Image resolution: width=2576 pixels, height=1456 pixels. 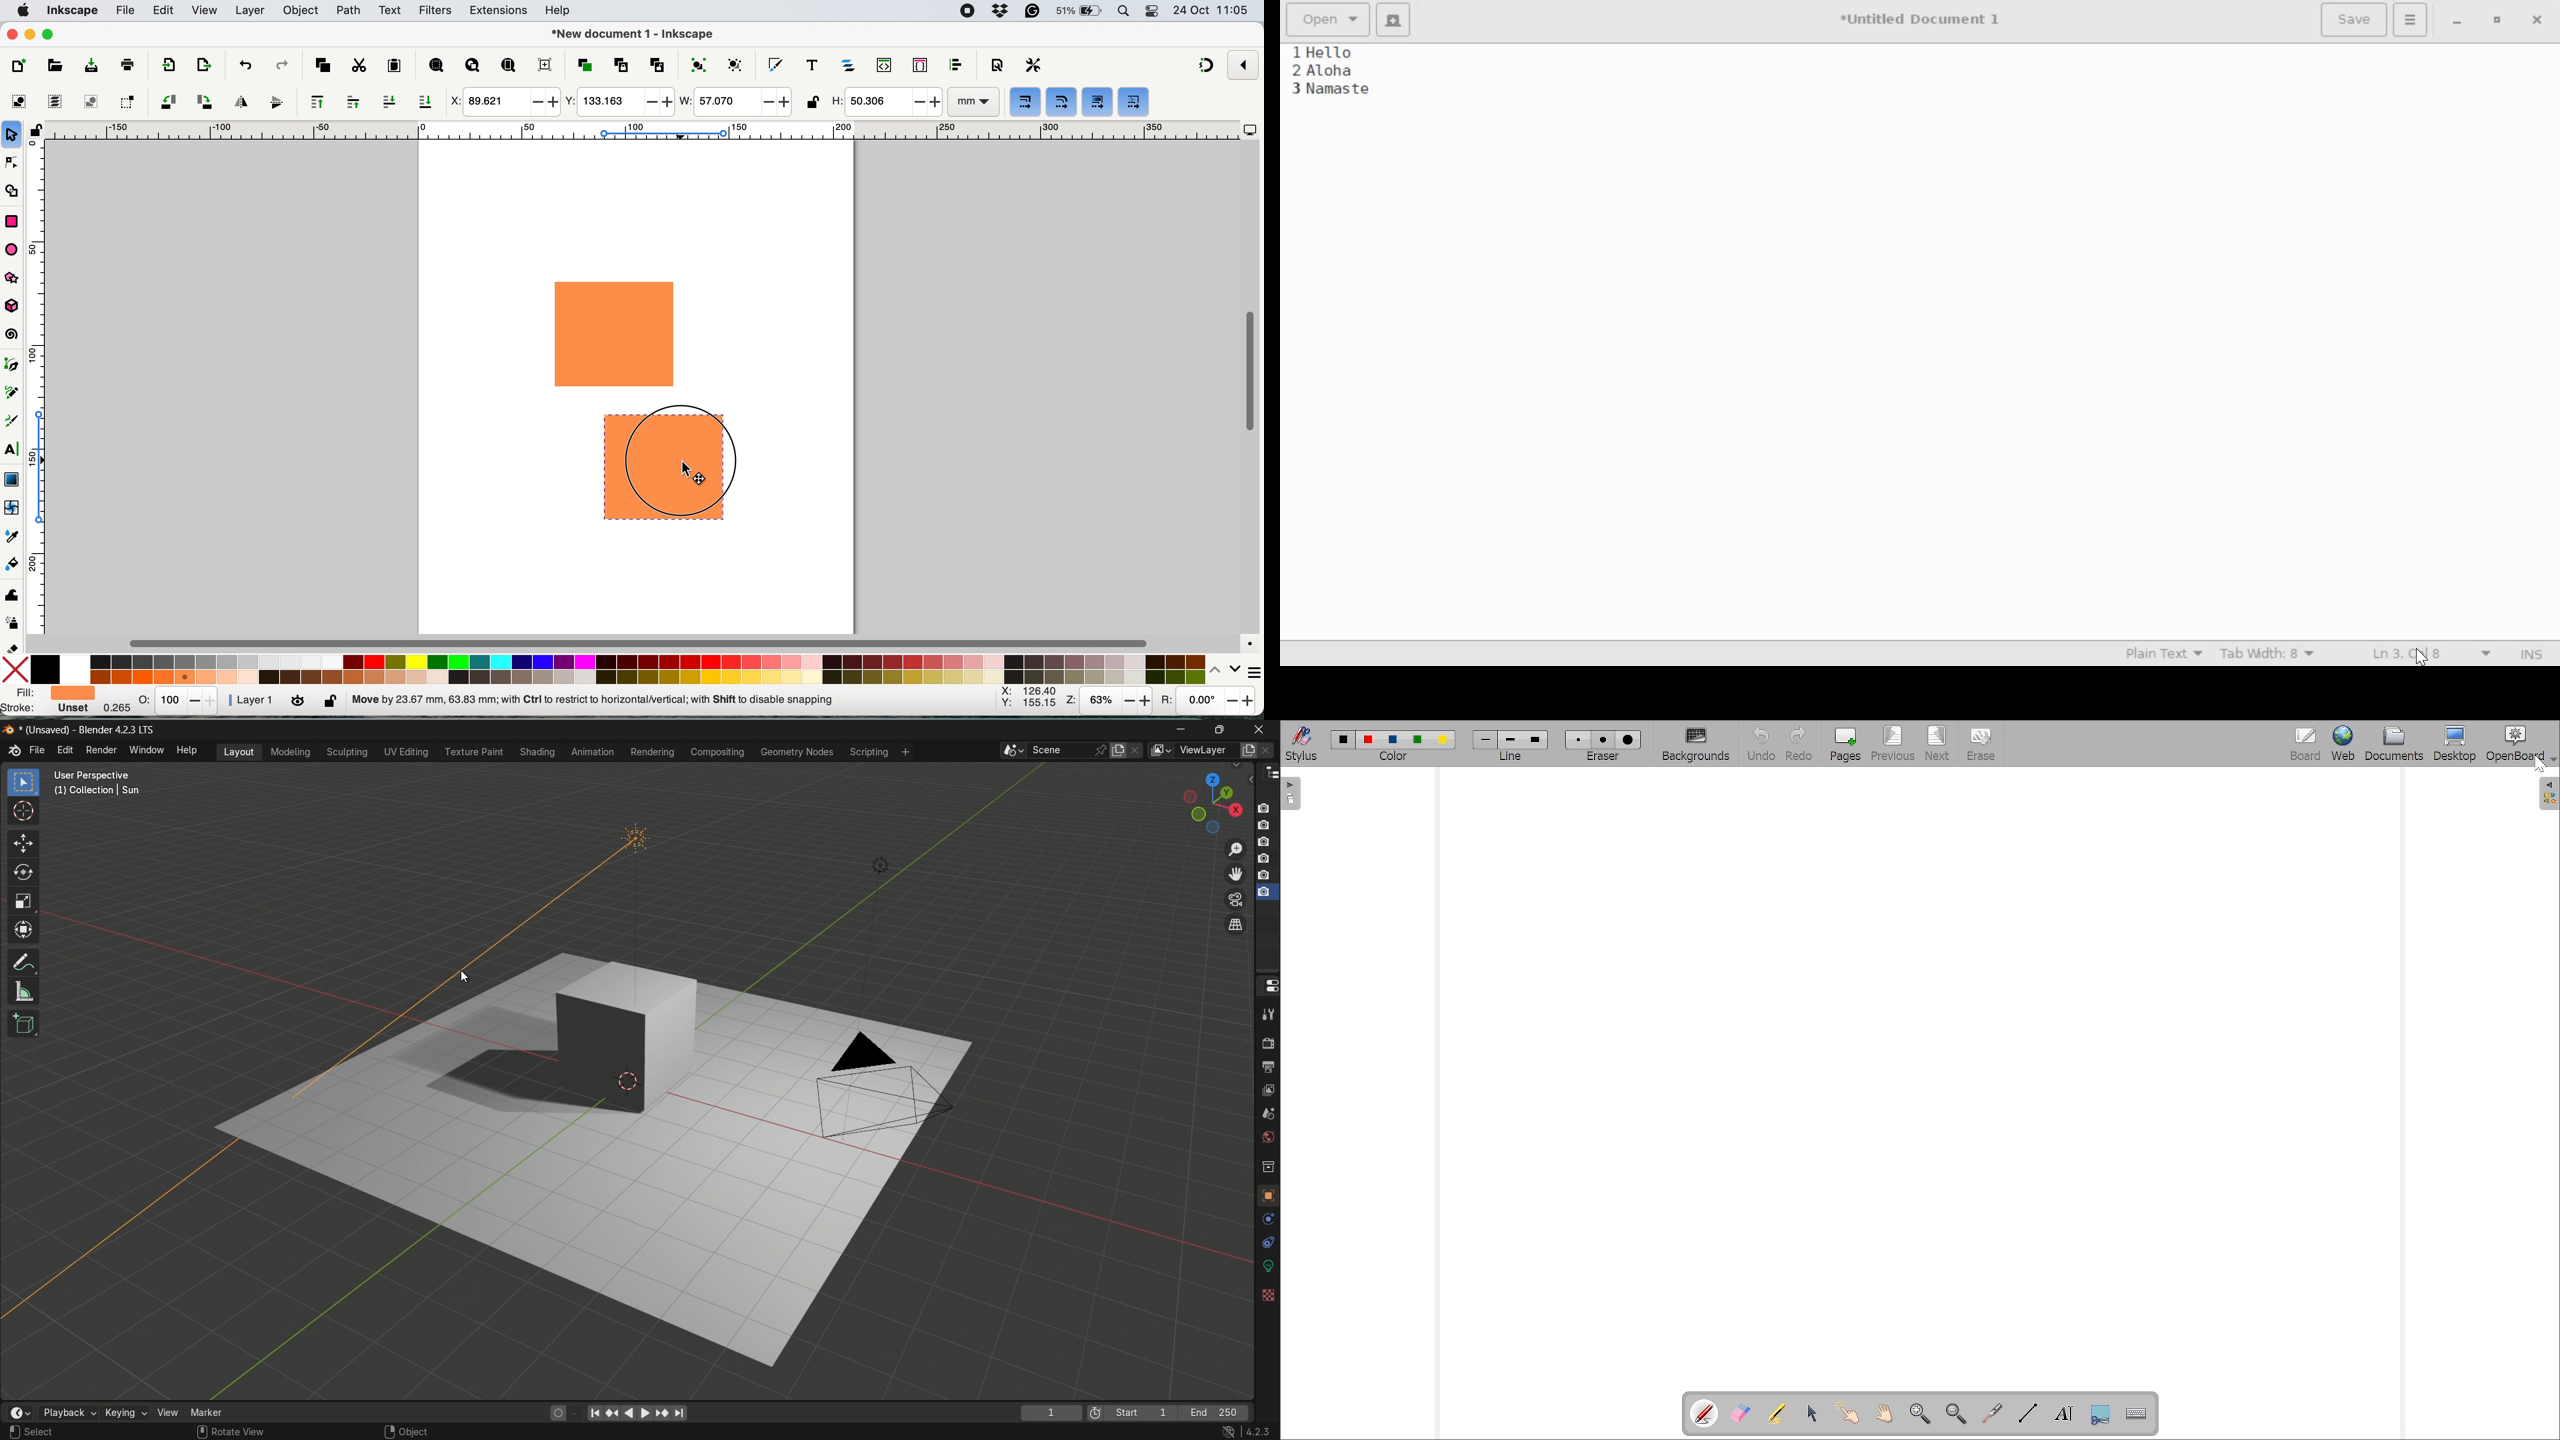 What do you see at coordinates (124, 11) in the screenshot?
I see `file` at bounding box center [124, 11].